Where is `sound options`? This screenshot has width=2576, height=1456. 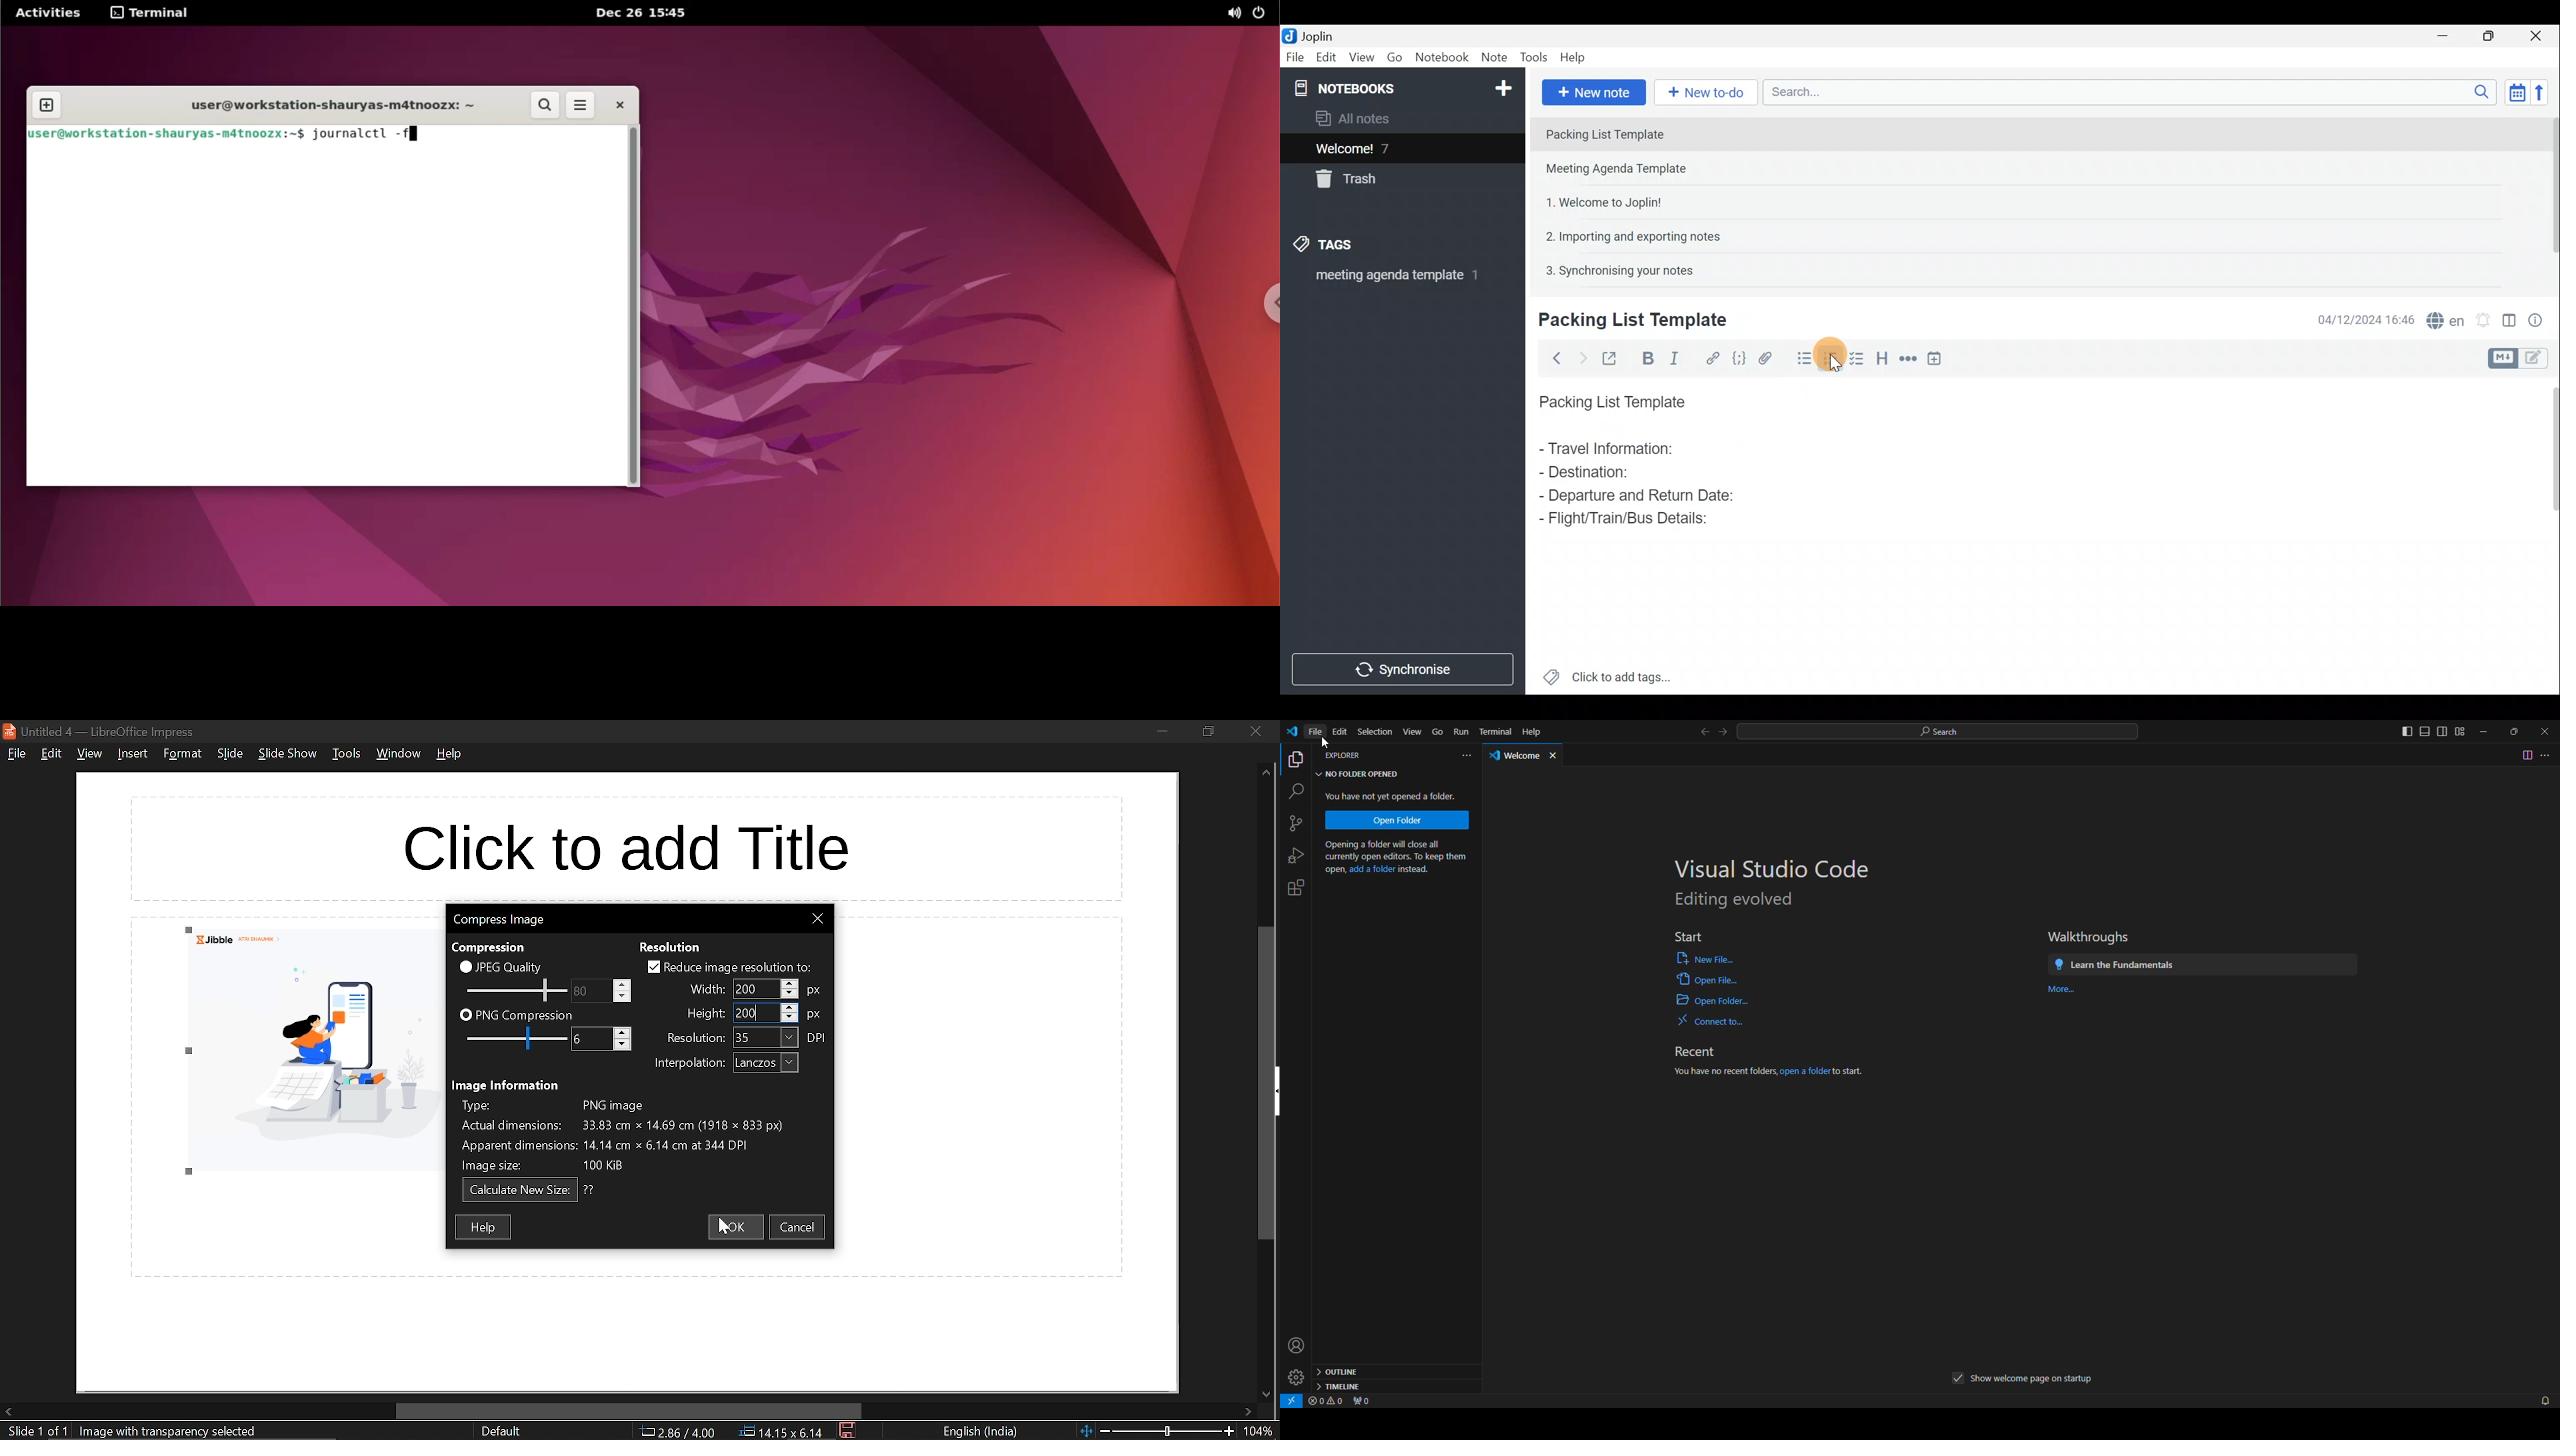 sound options is located at coordinates (1233, 14).